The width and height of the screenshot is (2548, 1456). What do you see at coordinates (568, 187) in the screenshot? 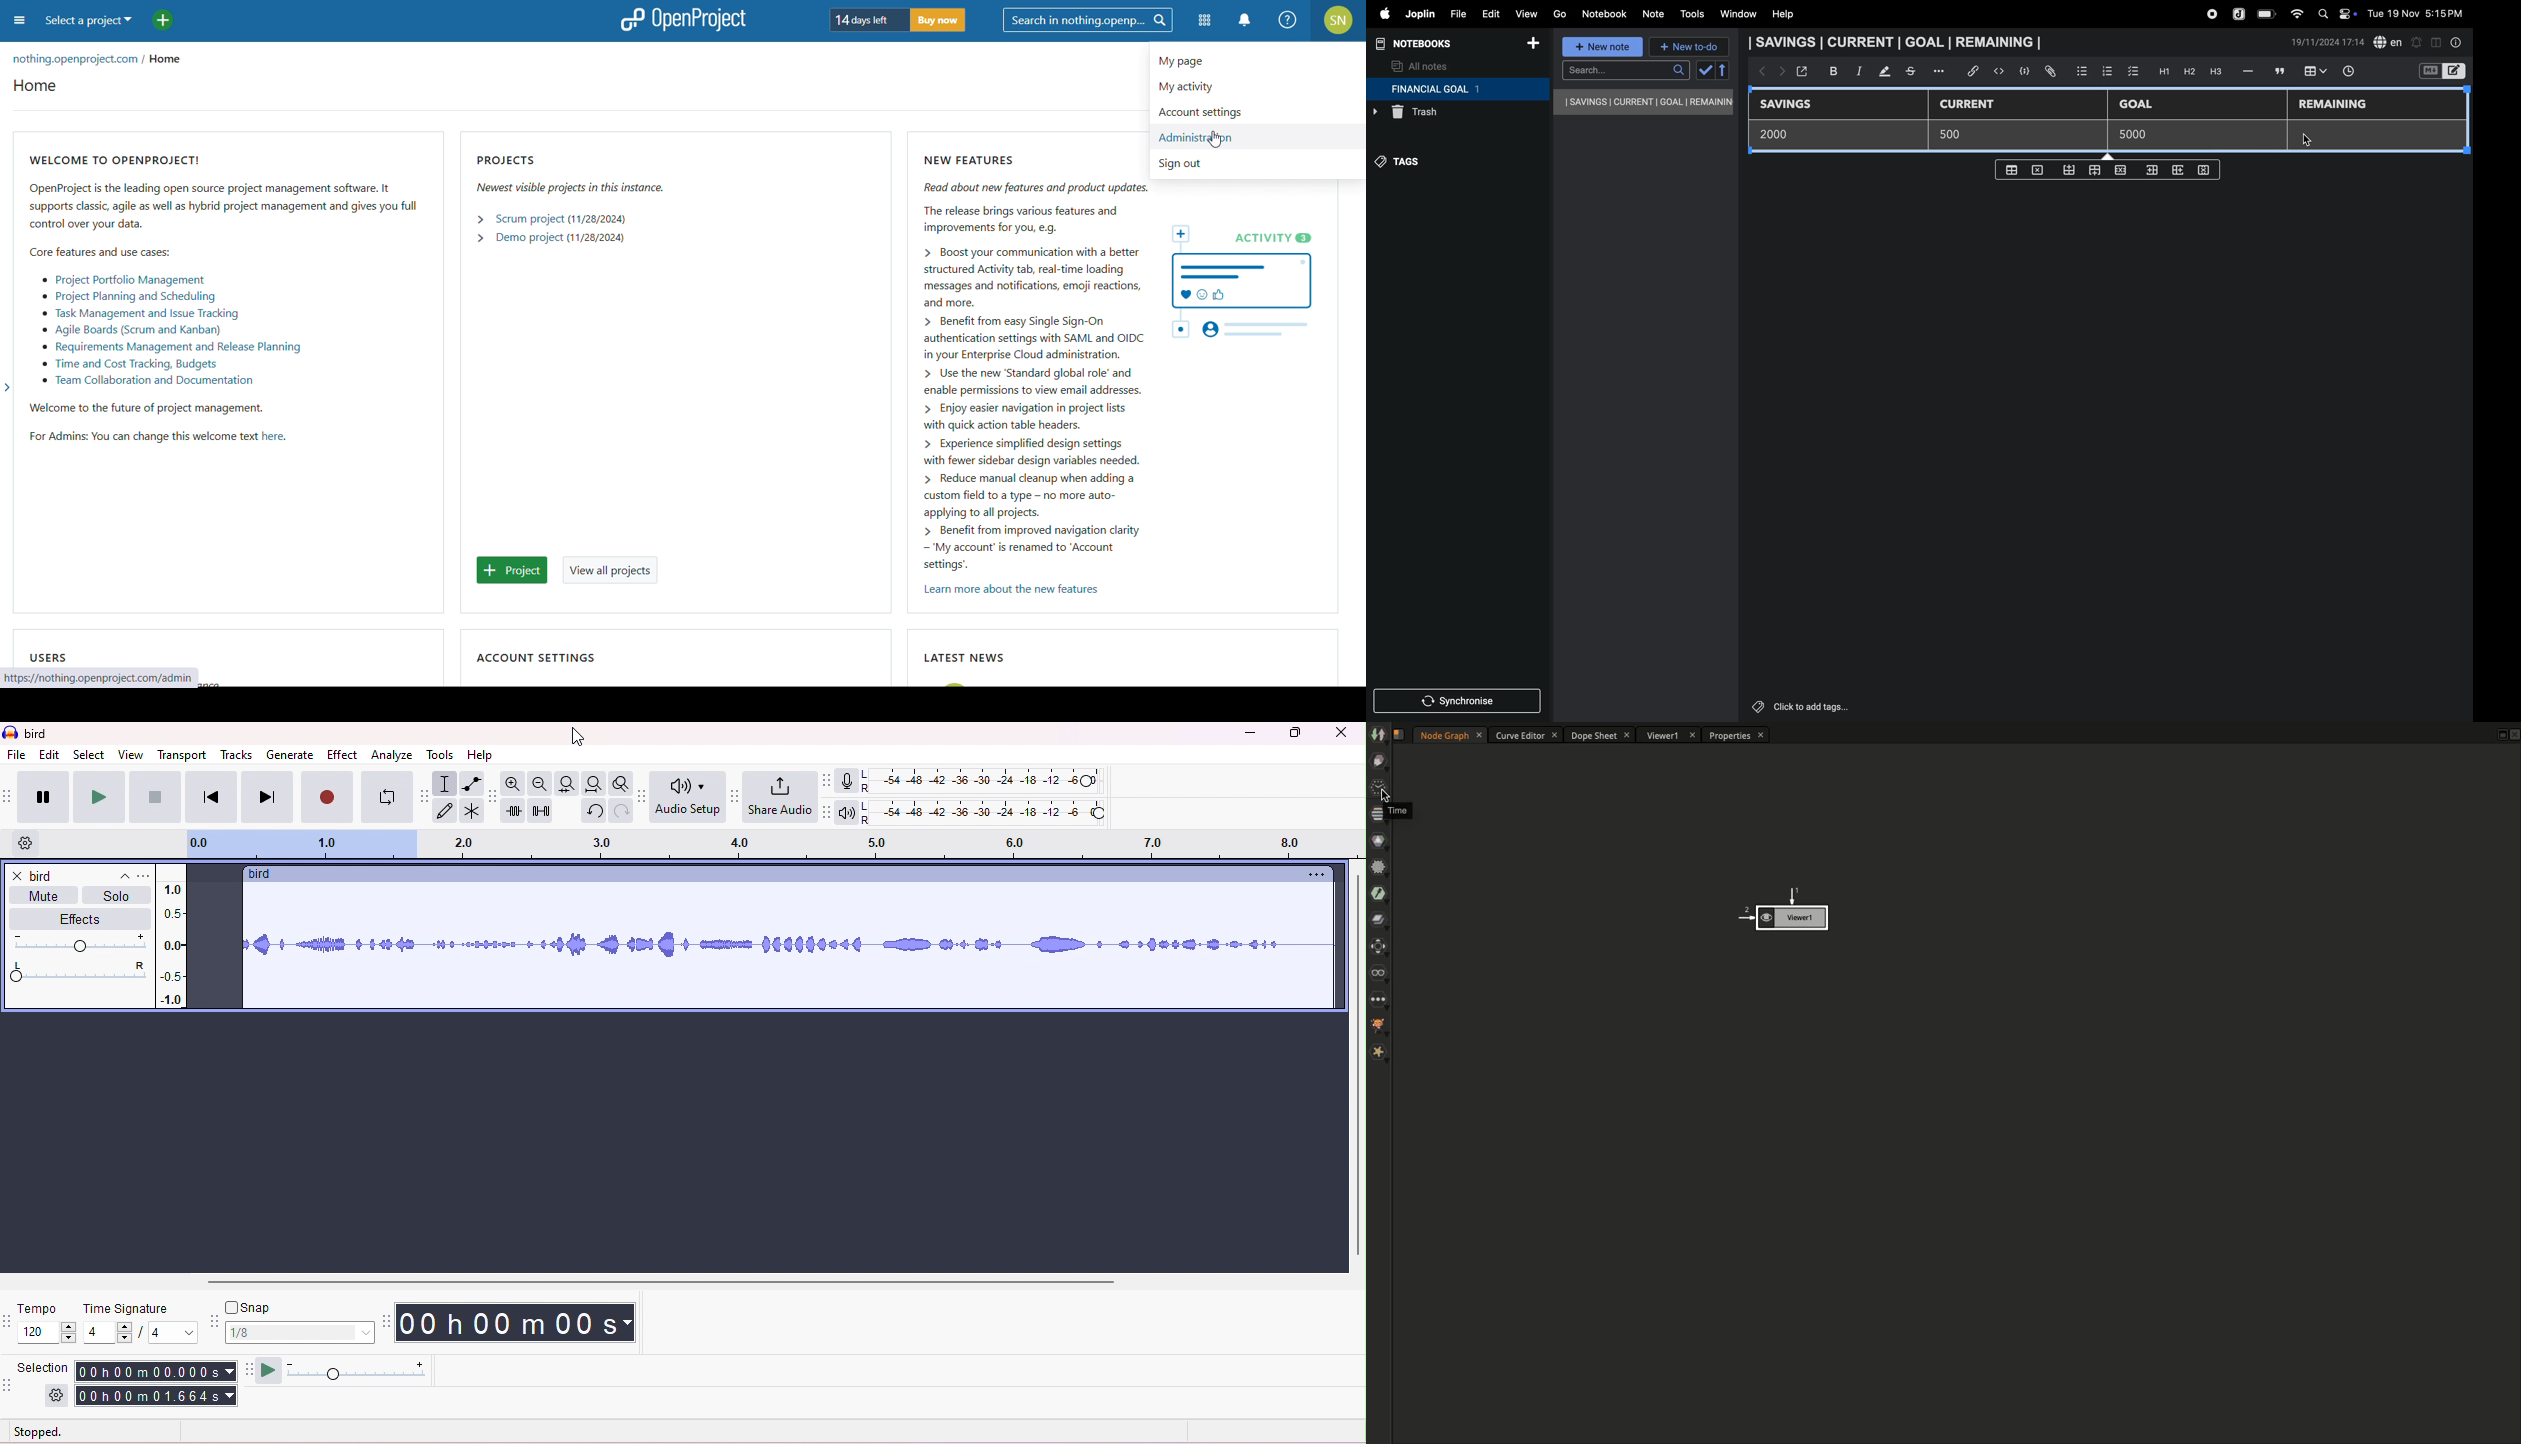
I see `Newest visible projects in this instance.` at bounding box center [568, 187].